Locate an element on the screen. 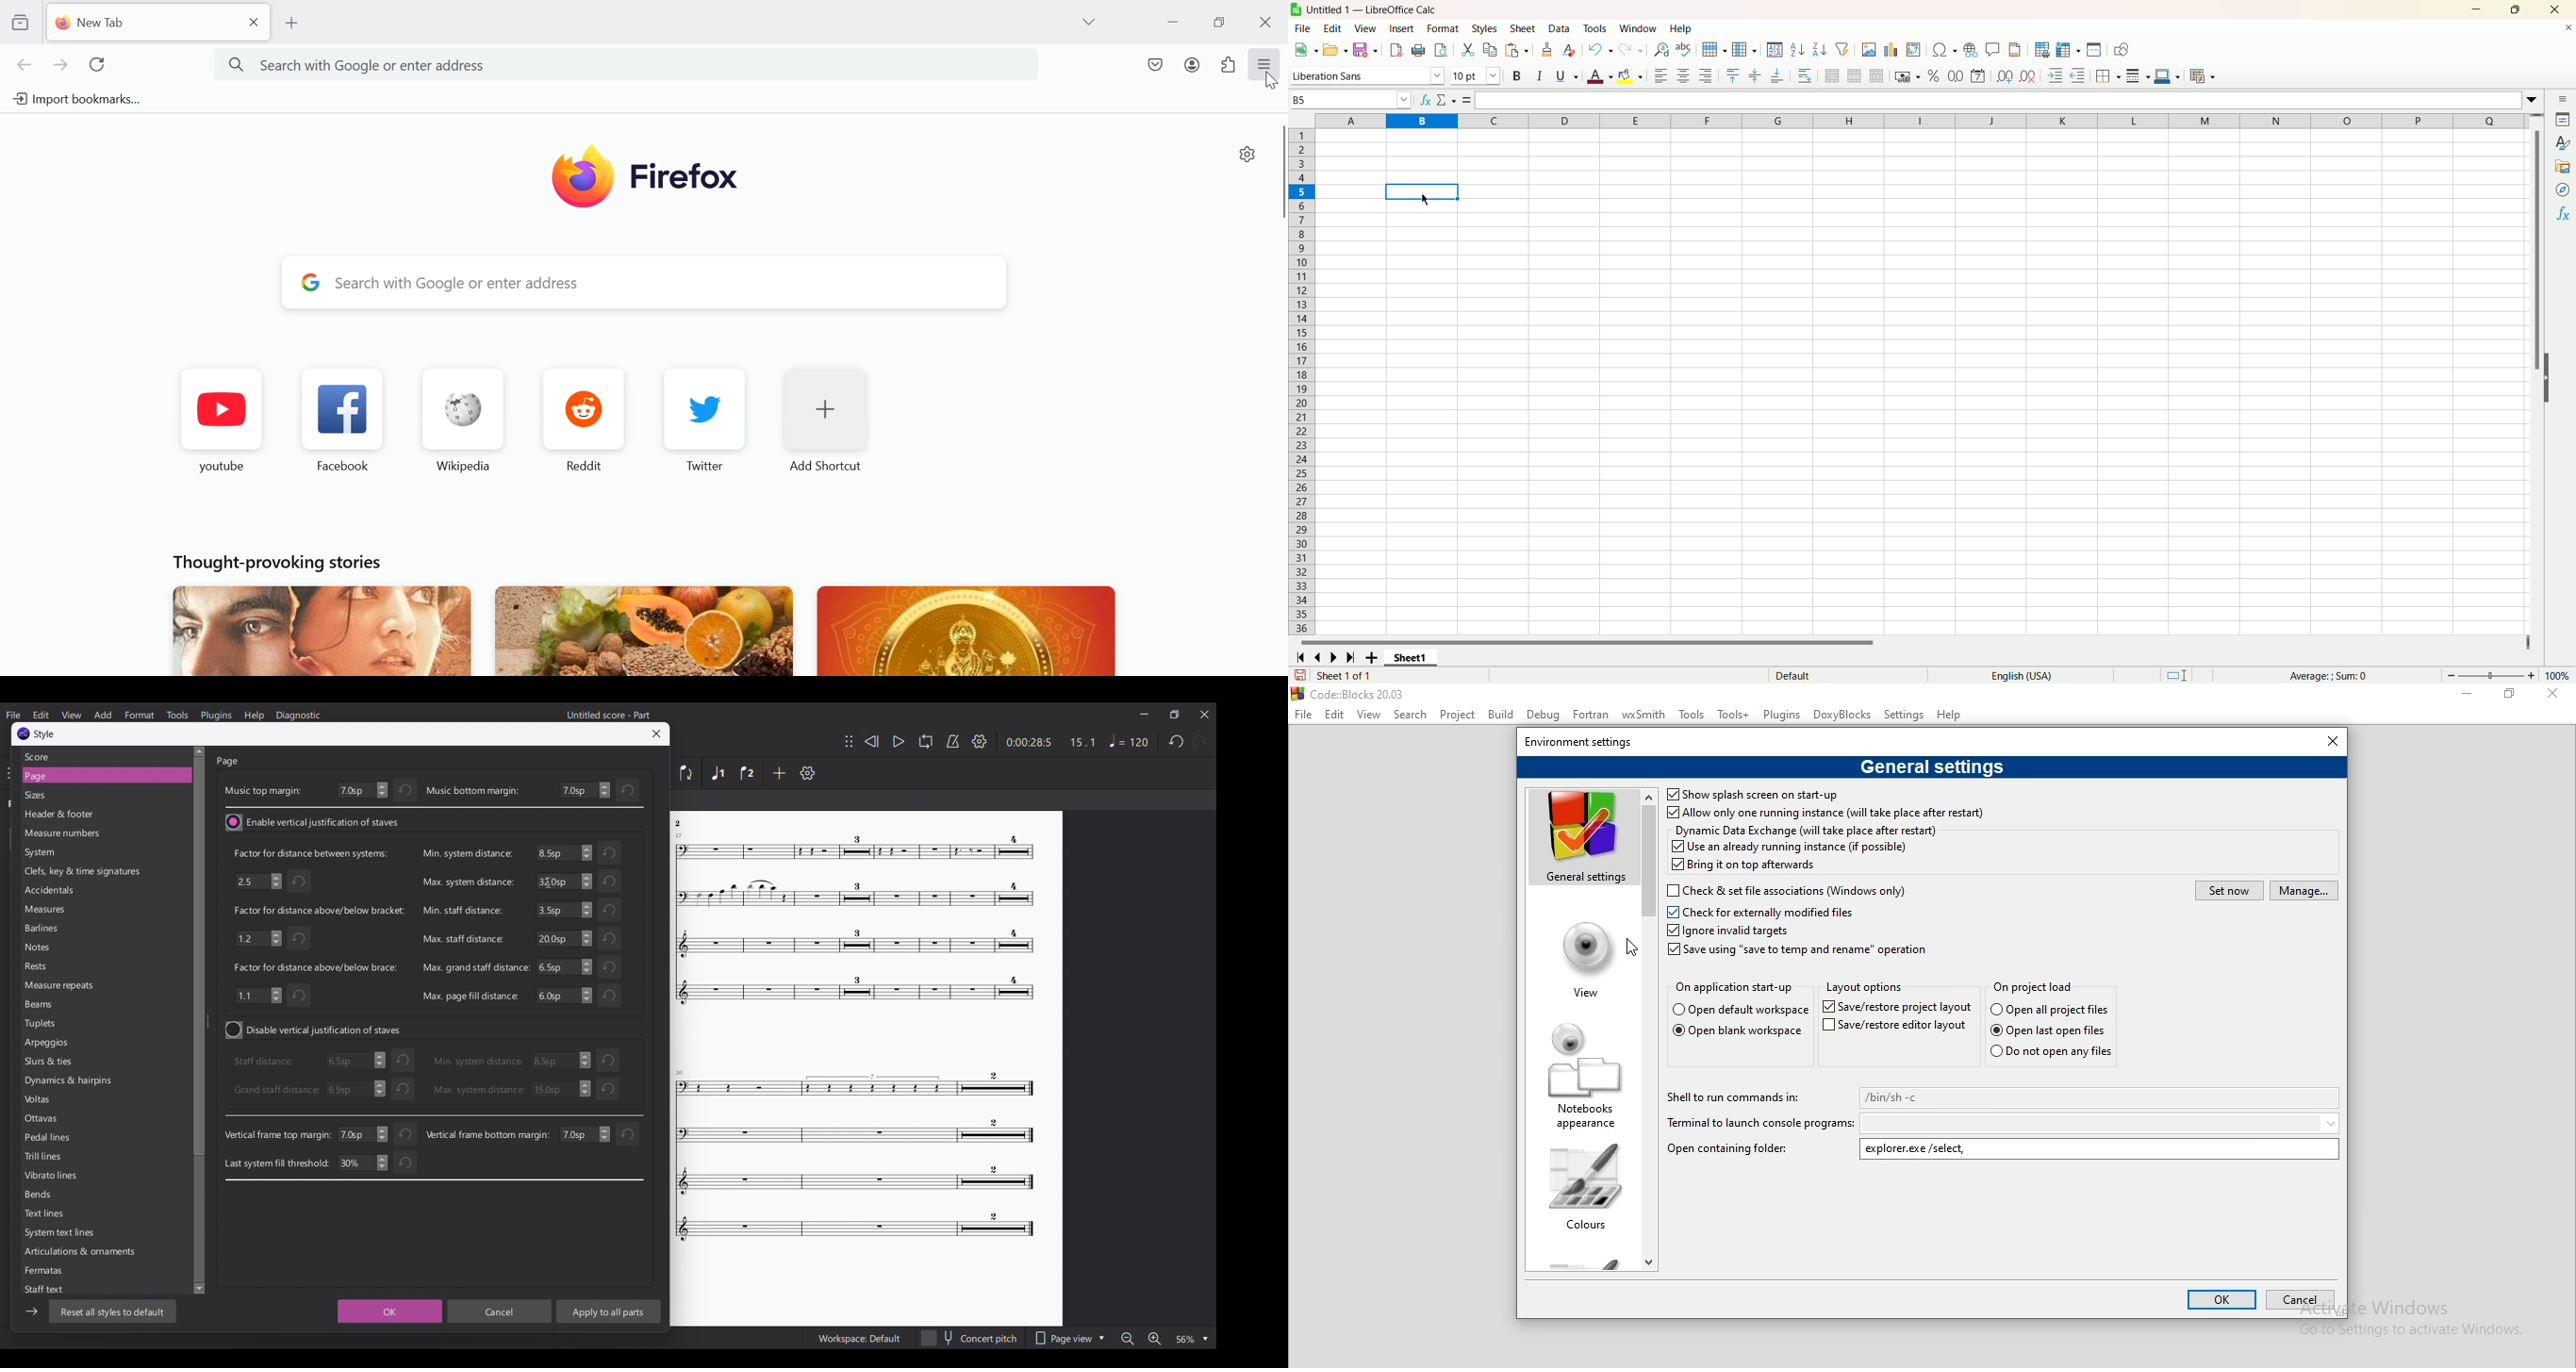  Check for externally modified files is located at coordinates (1761, 911).